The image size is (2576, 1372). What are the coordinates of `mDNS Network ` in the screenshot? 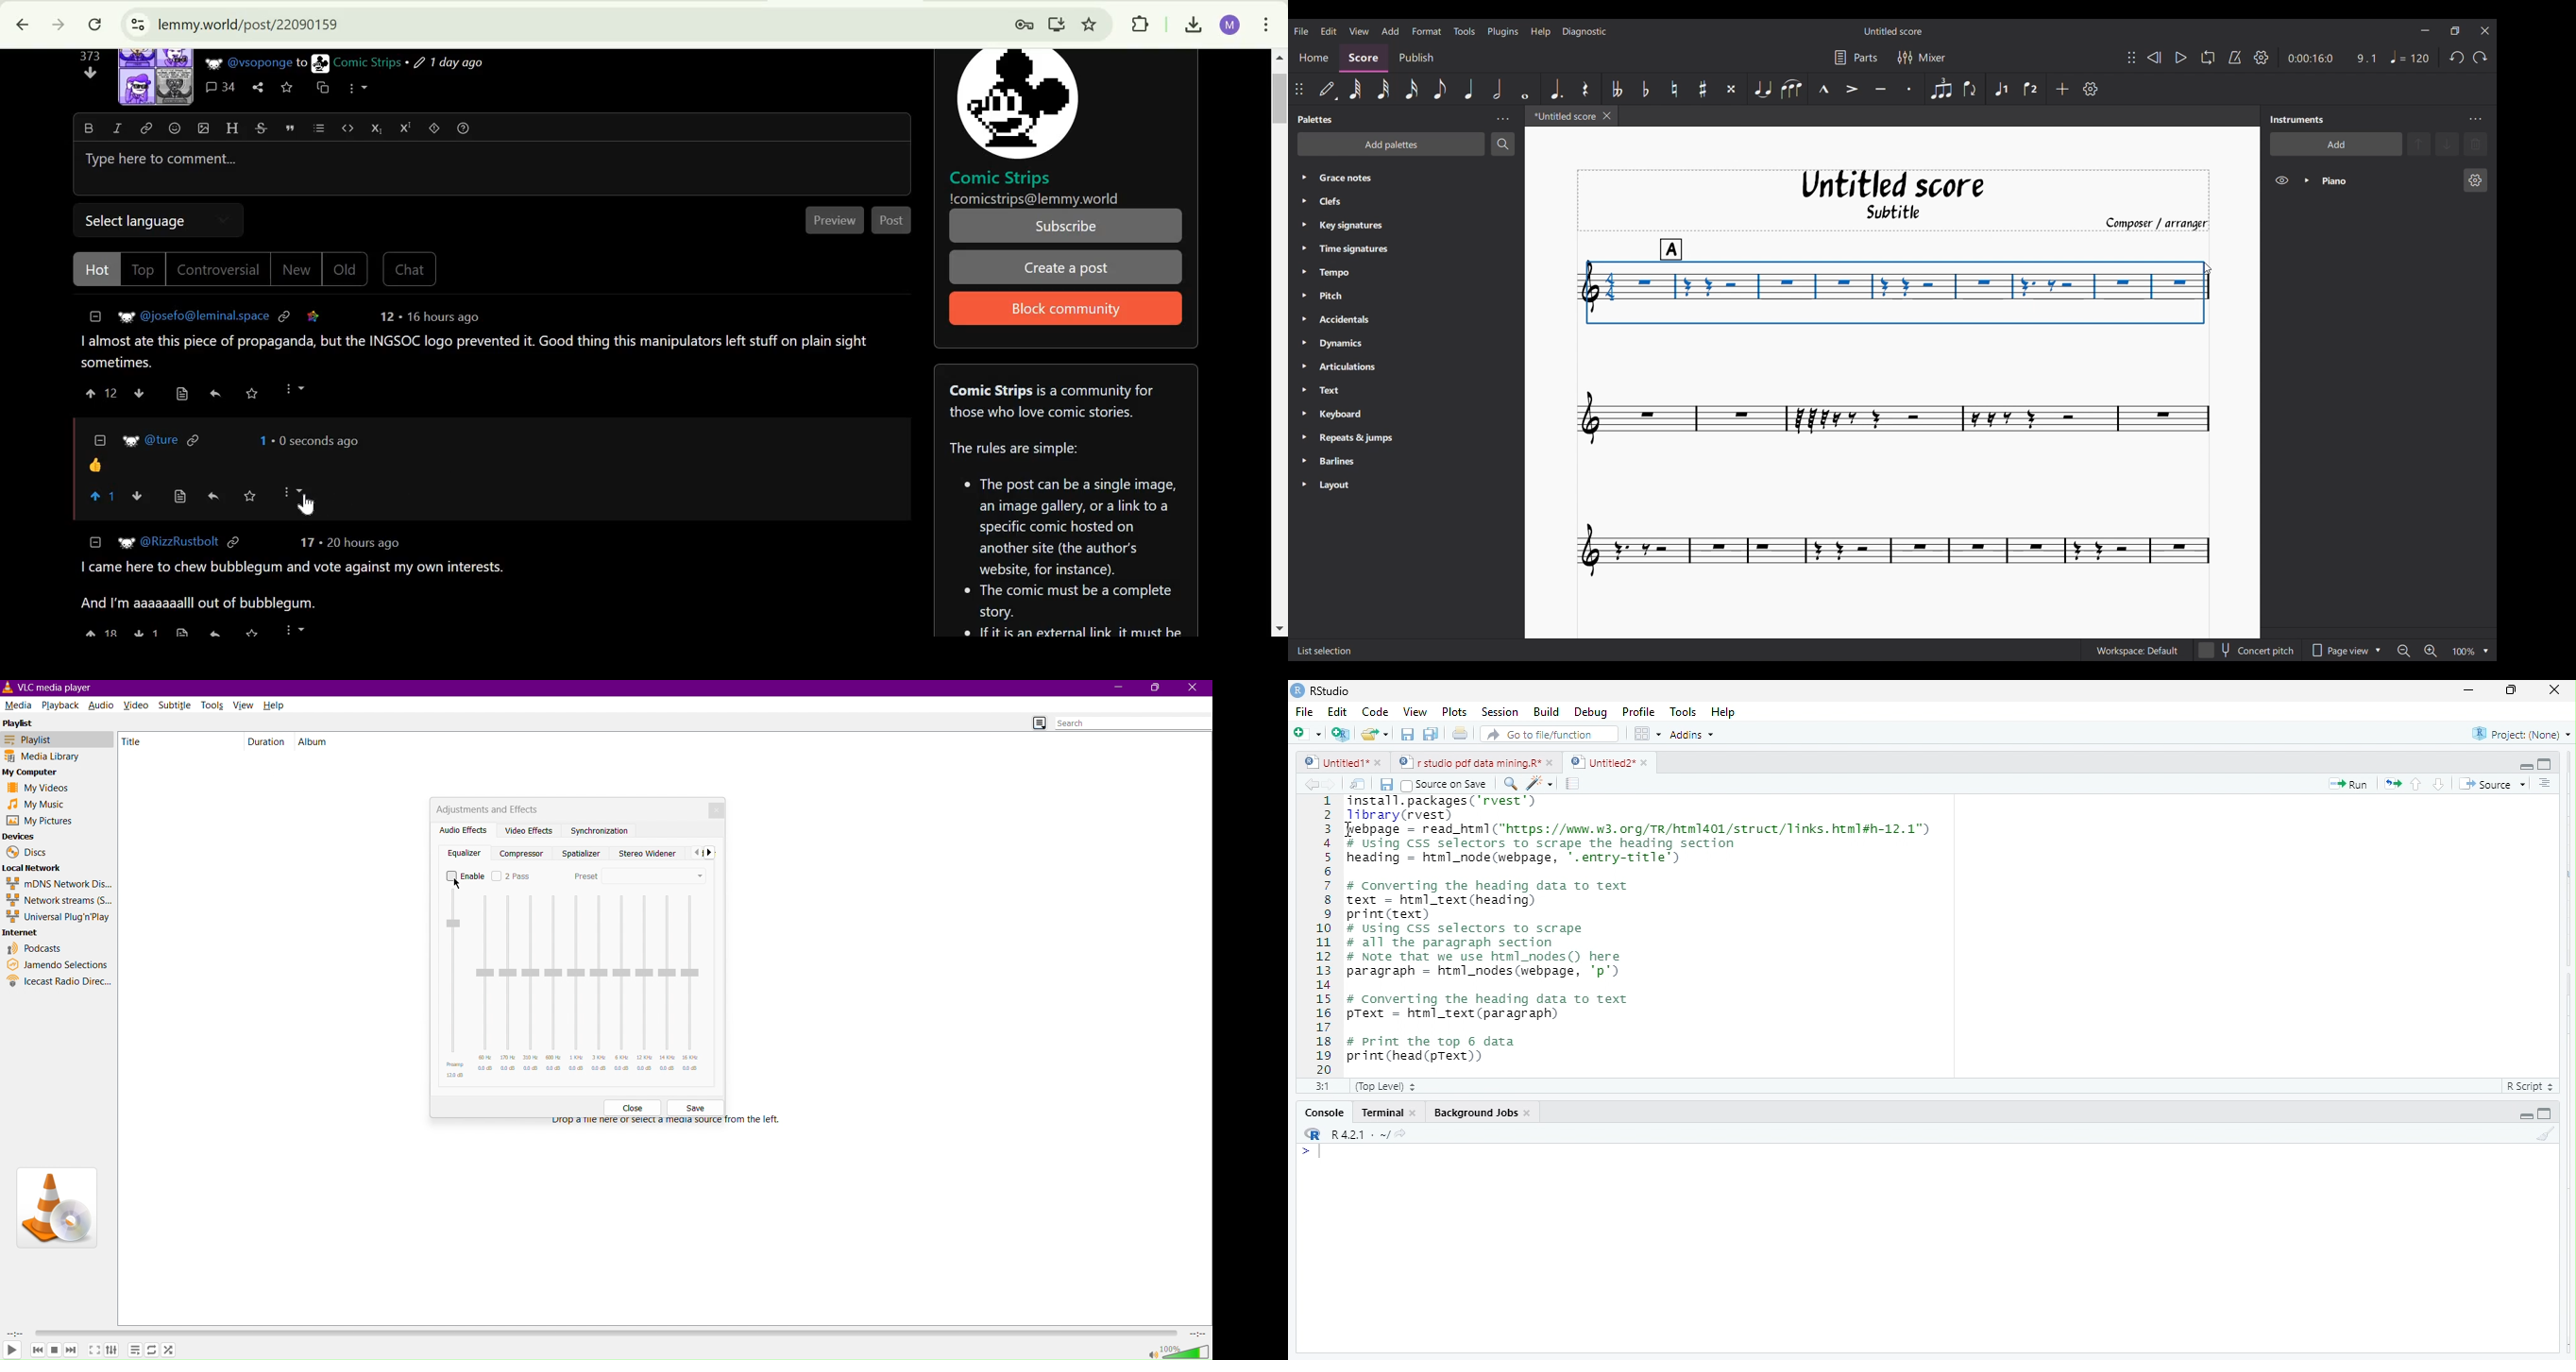 It's located at (60, 884).